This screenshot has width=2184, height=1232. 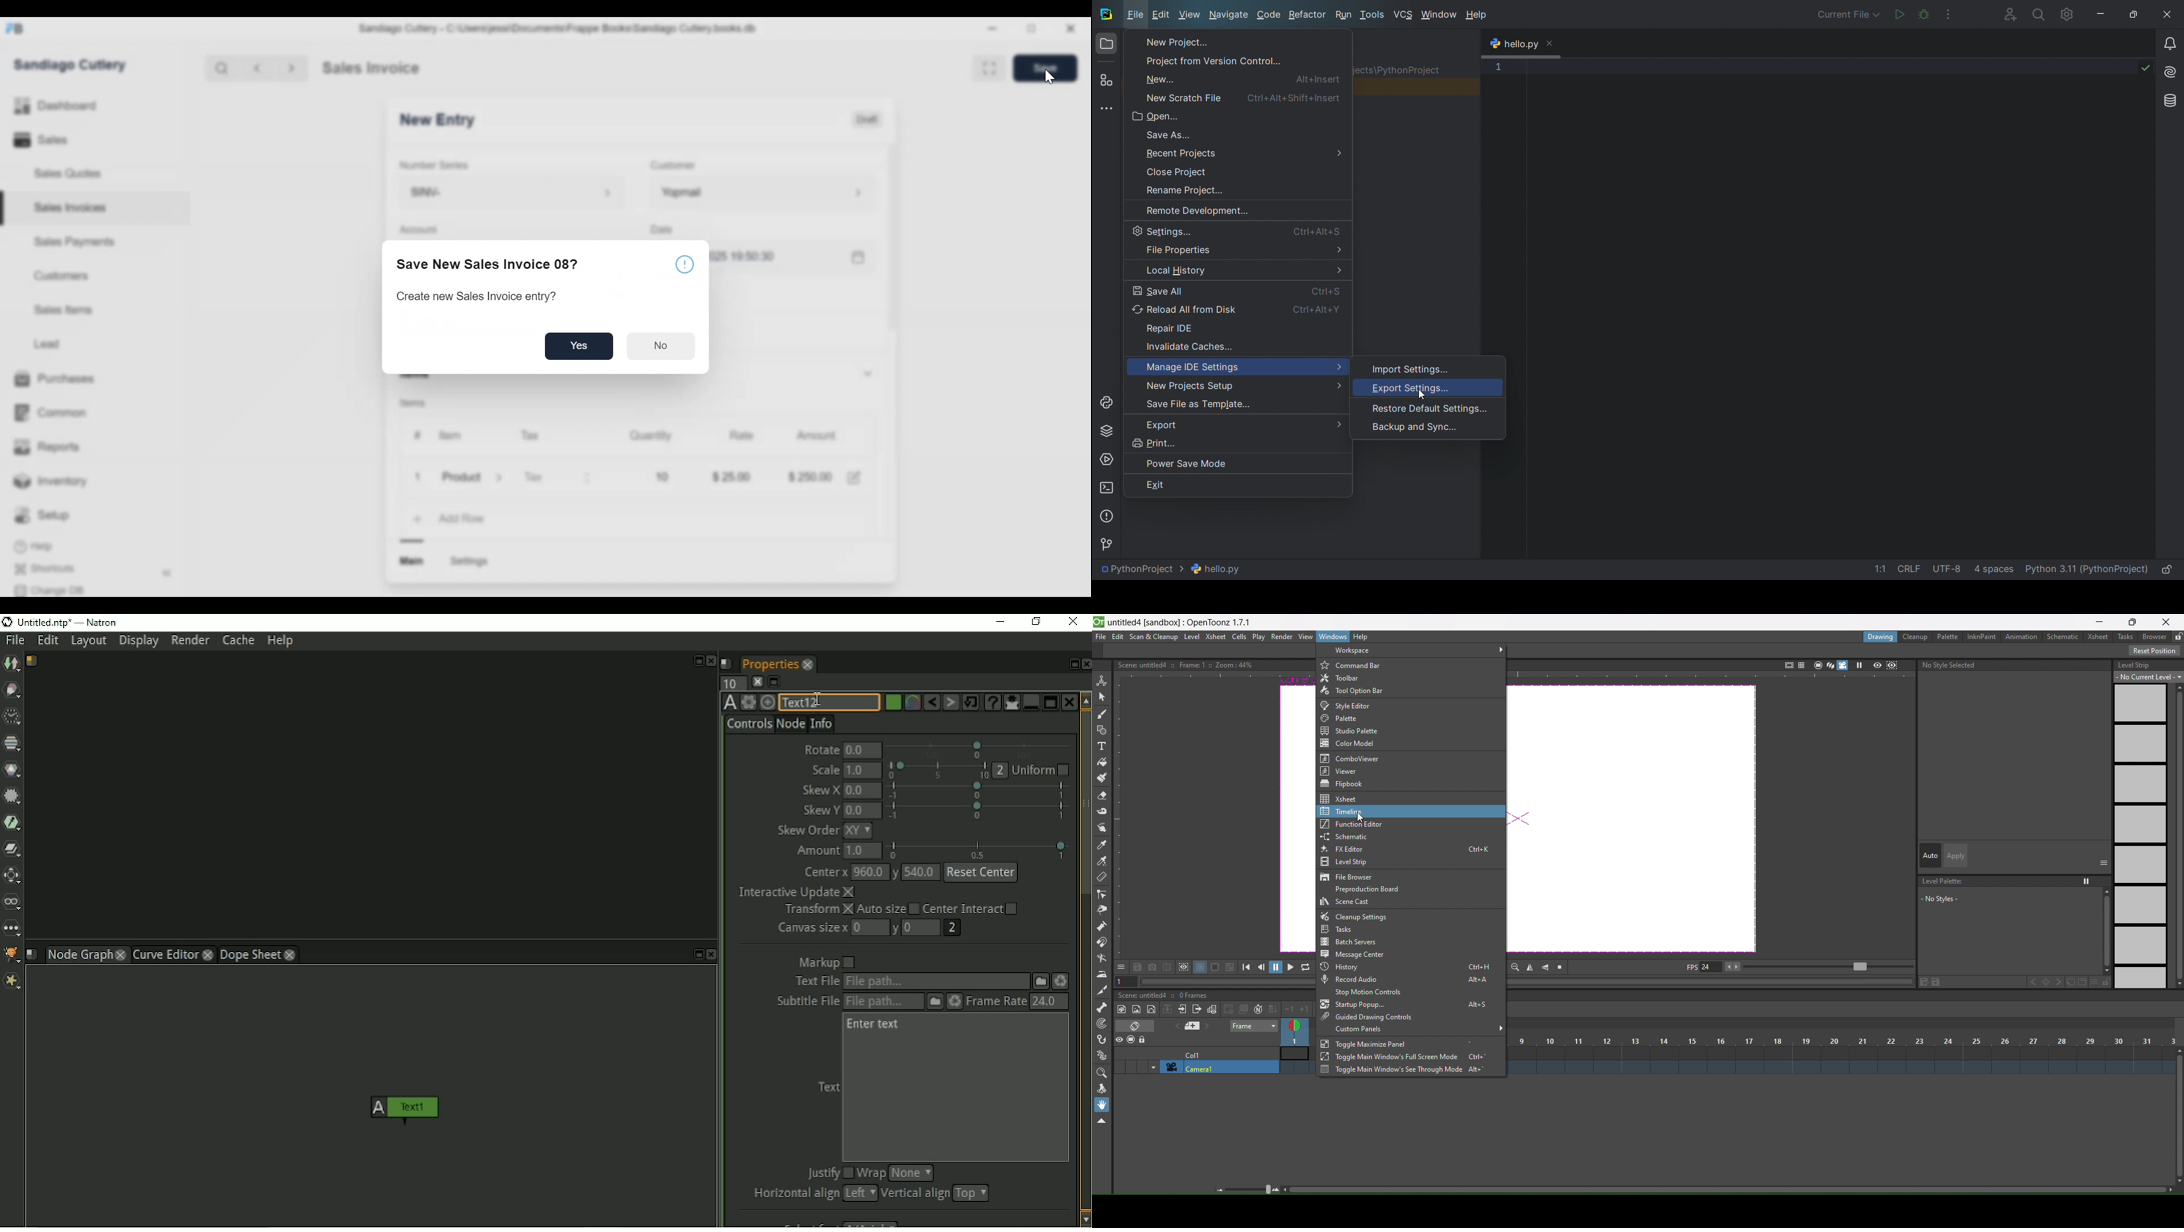 I want to click on scroll bar, so click(x=2177, y=1117).